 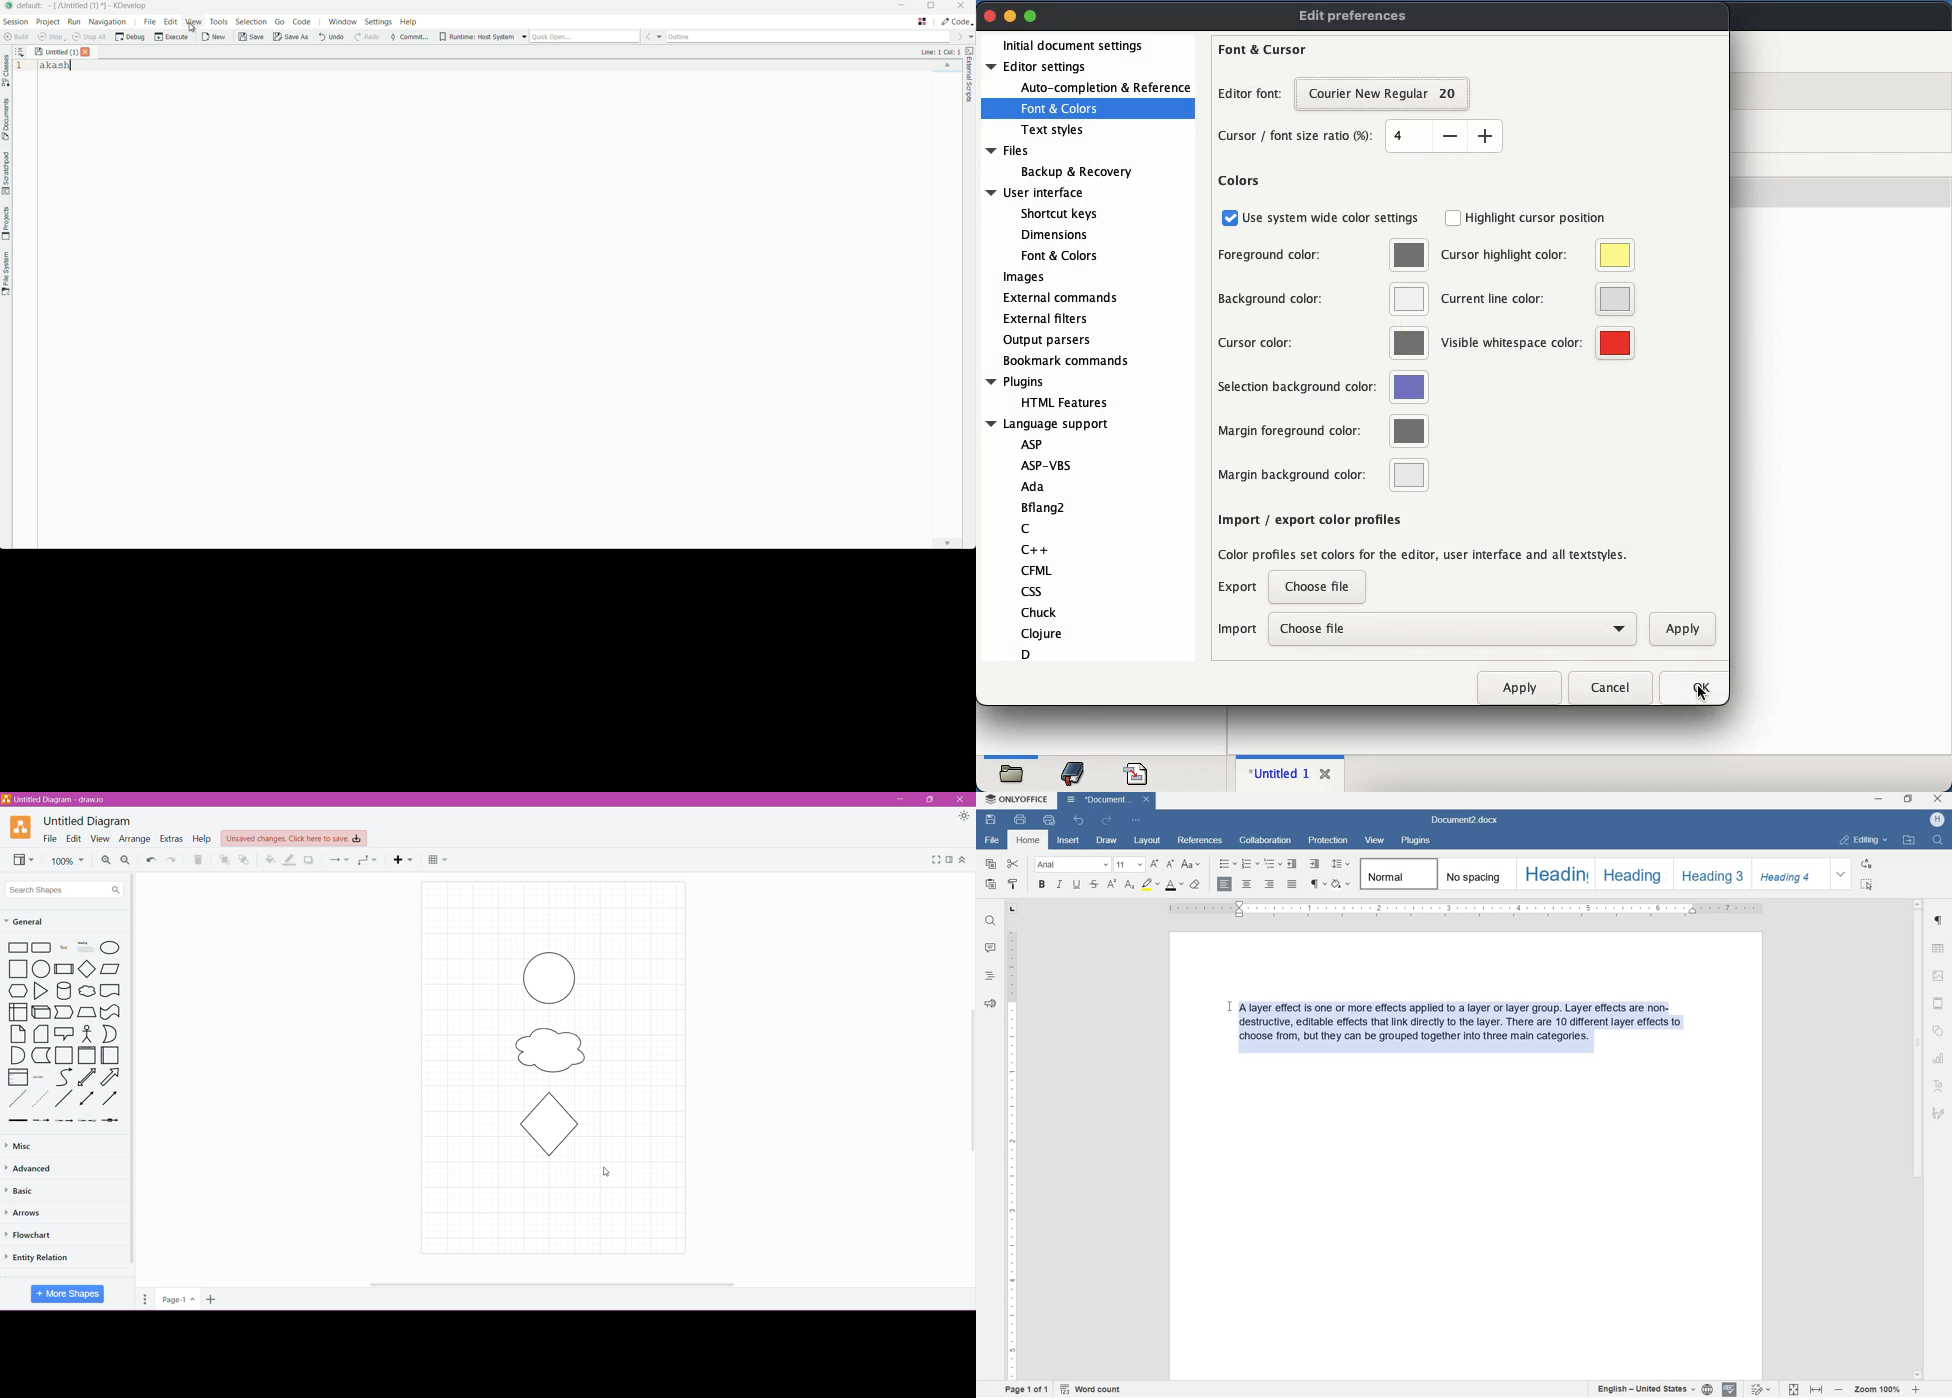 What do you see at coordinates (1154, 864) in the screenshot?
I see `increment font size` at bounding box center [1154, 864].